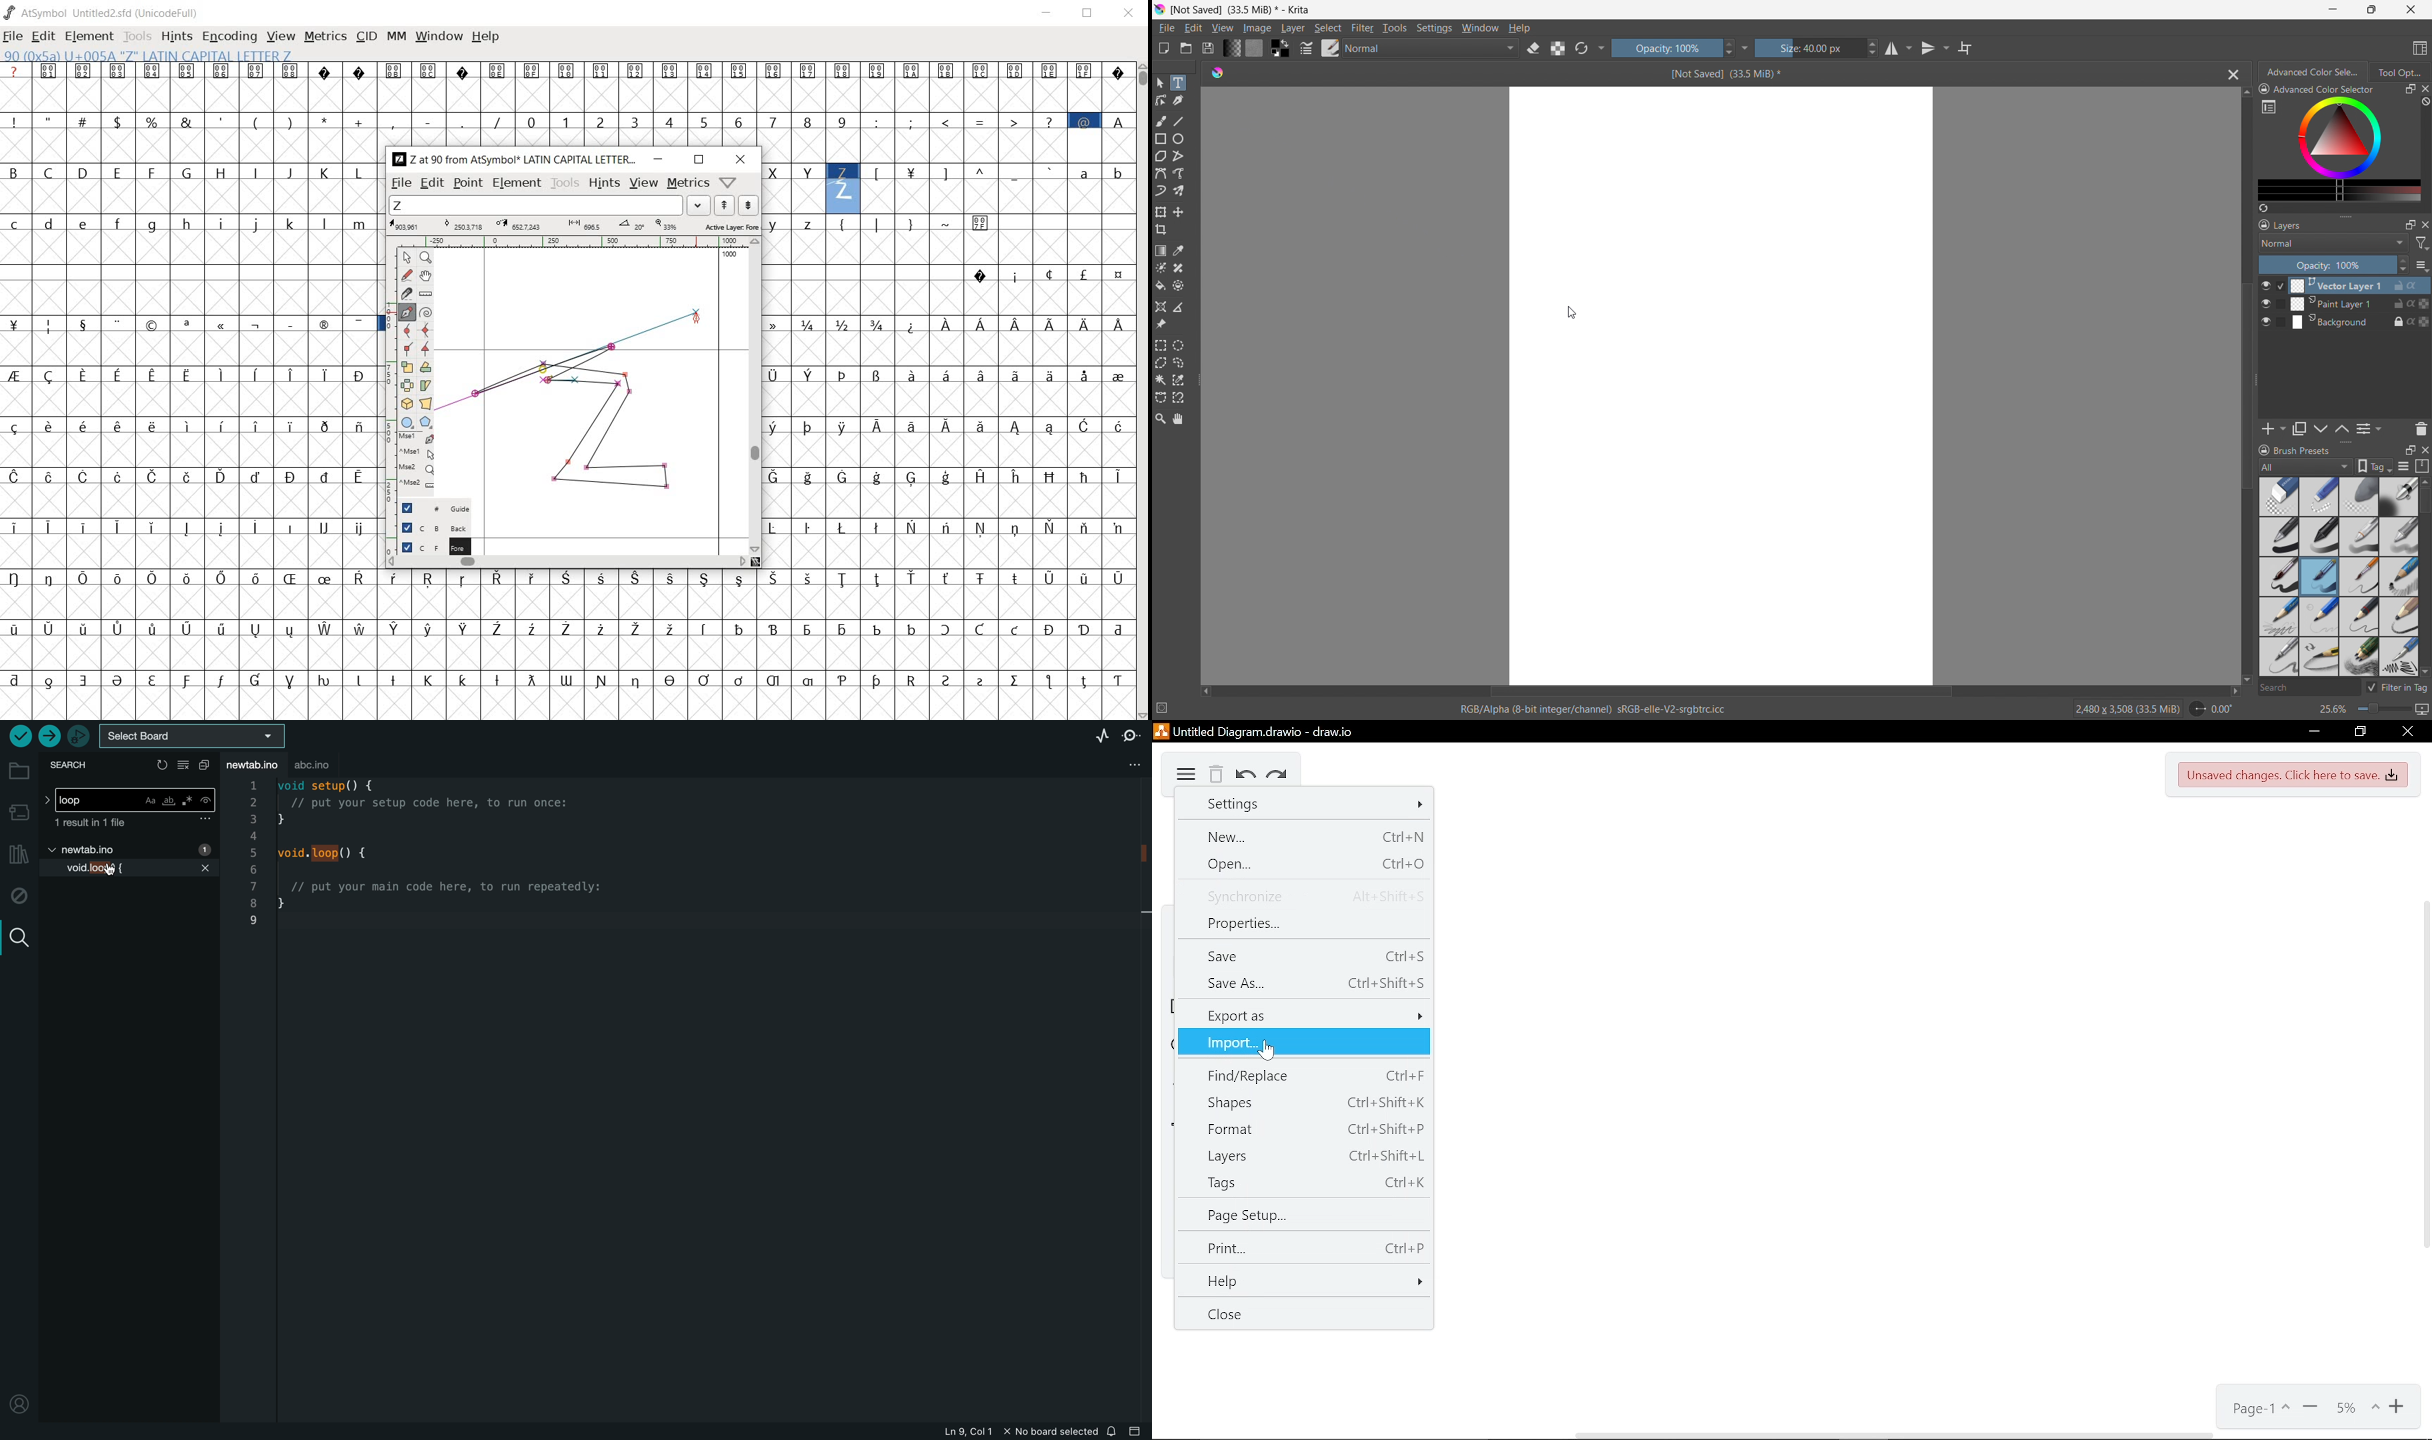  I want to click on create a list of colors from the picture, so click(2263, 208).